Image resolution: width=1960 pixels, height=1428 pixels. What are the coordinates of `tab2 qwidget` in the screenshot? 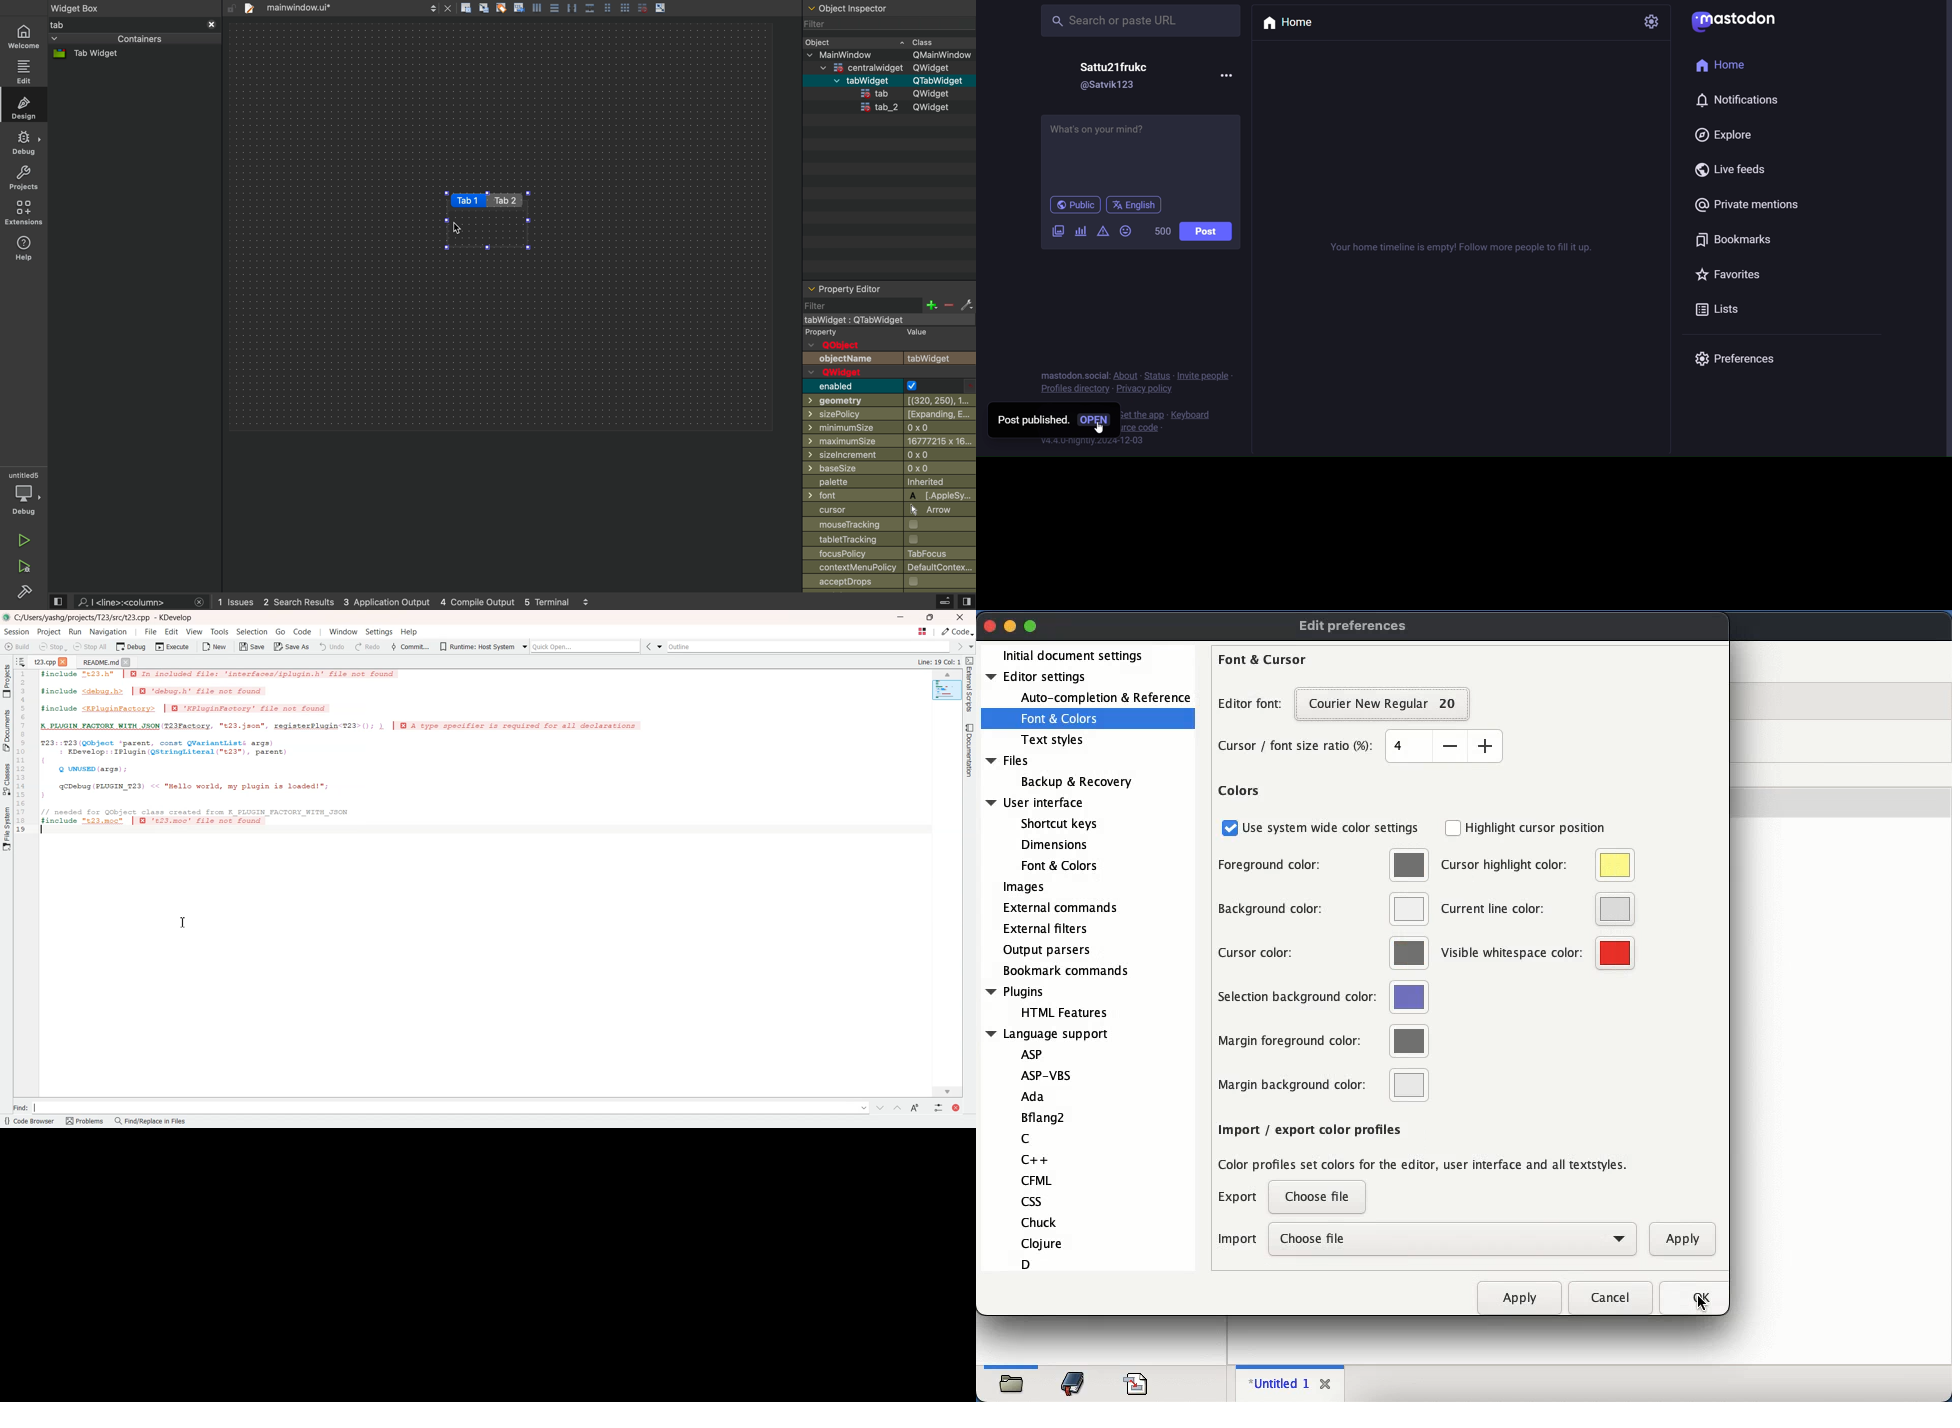 It's located at (907, 107).